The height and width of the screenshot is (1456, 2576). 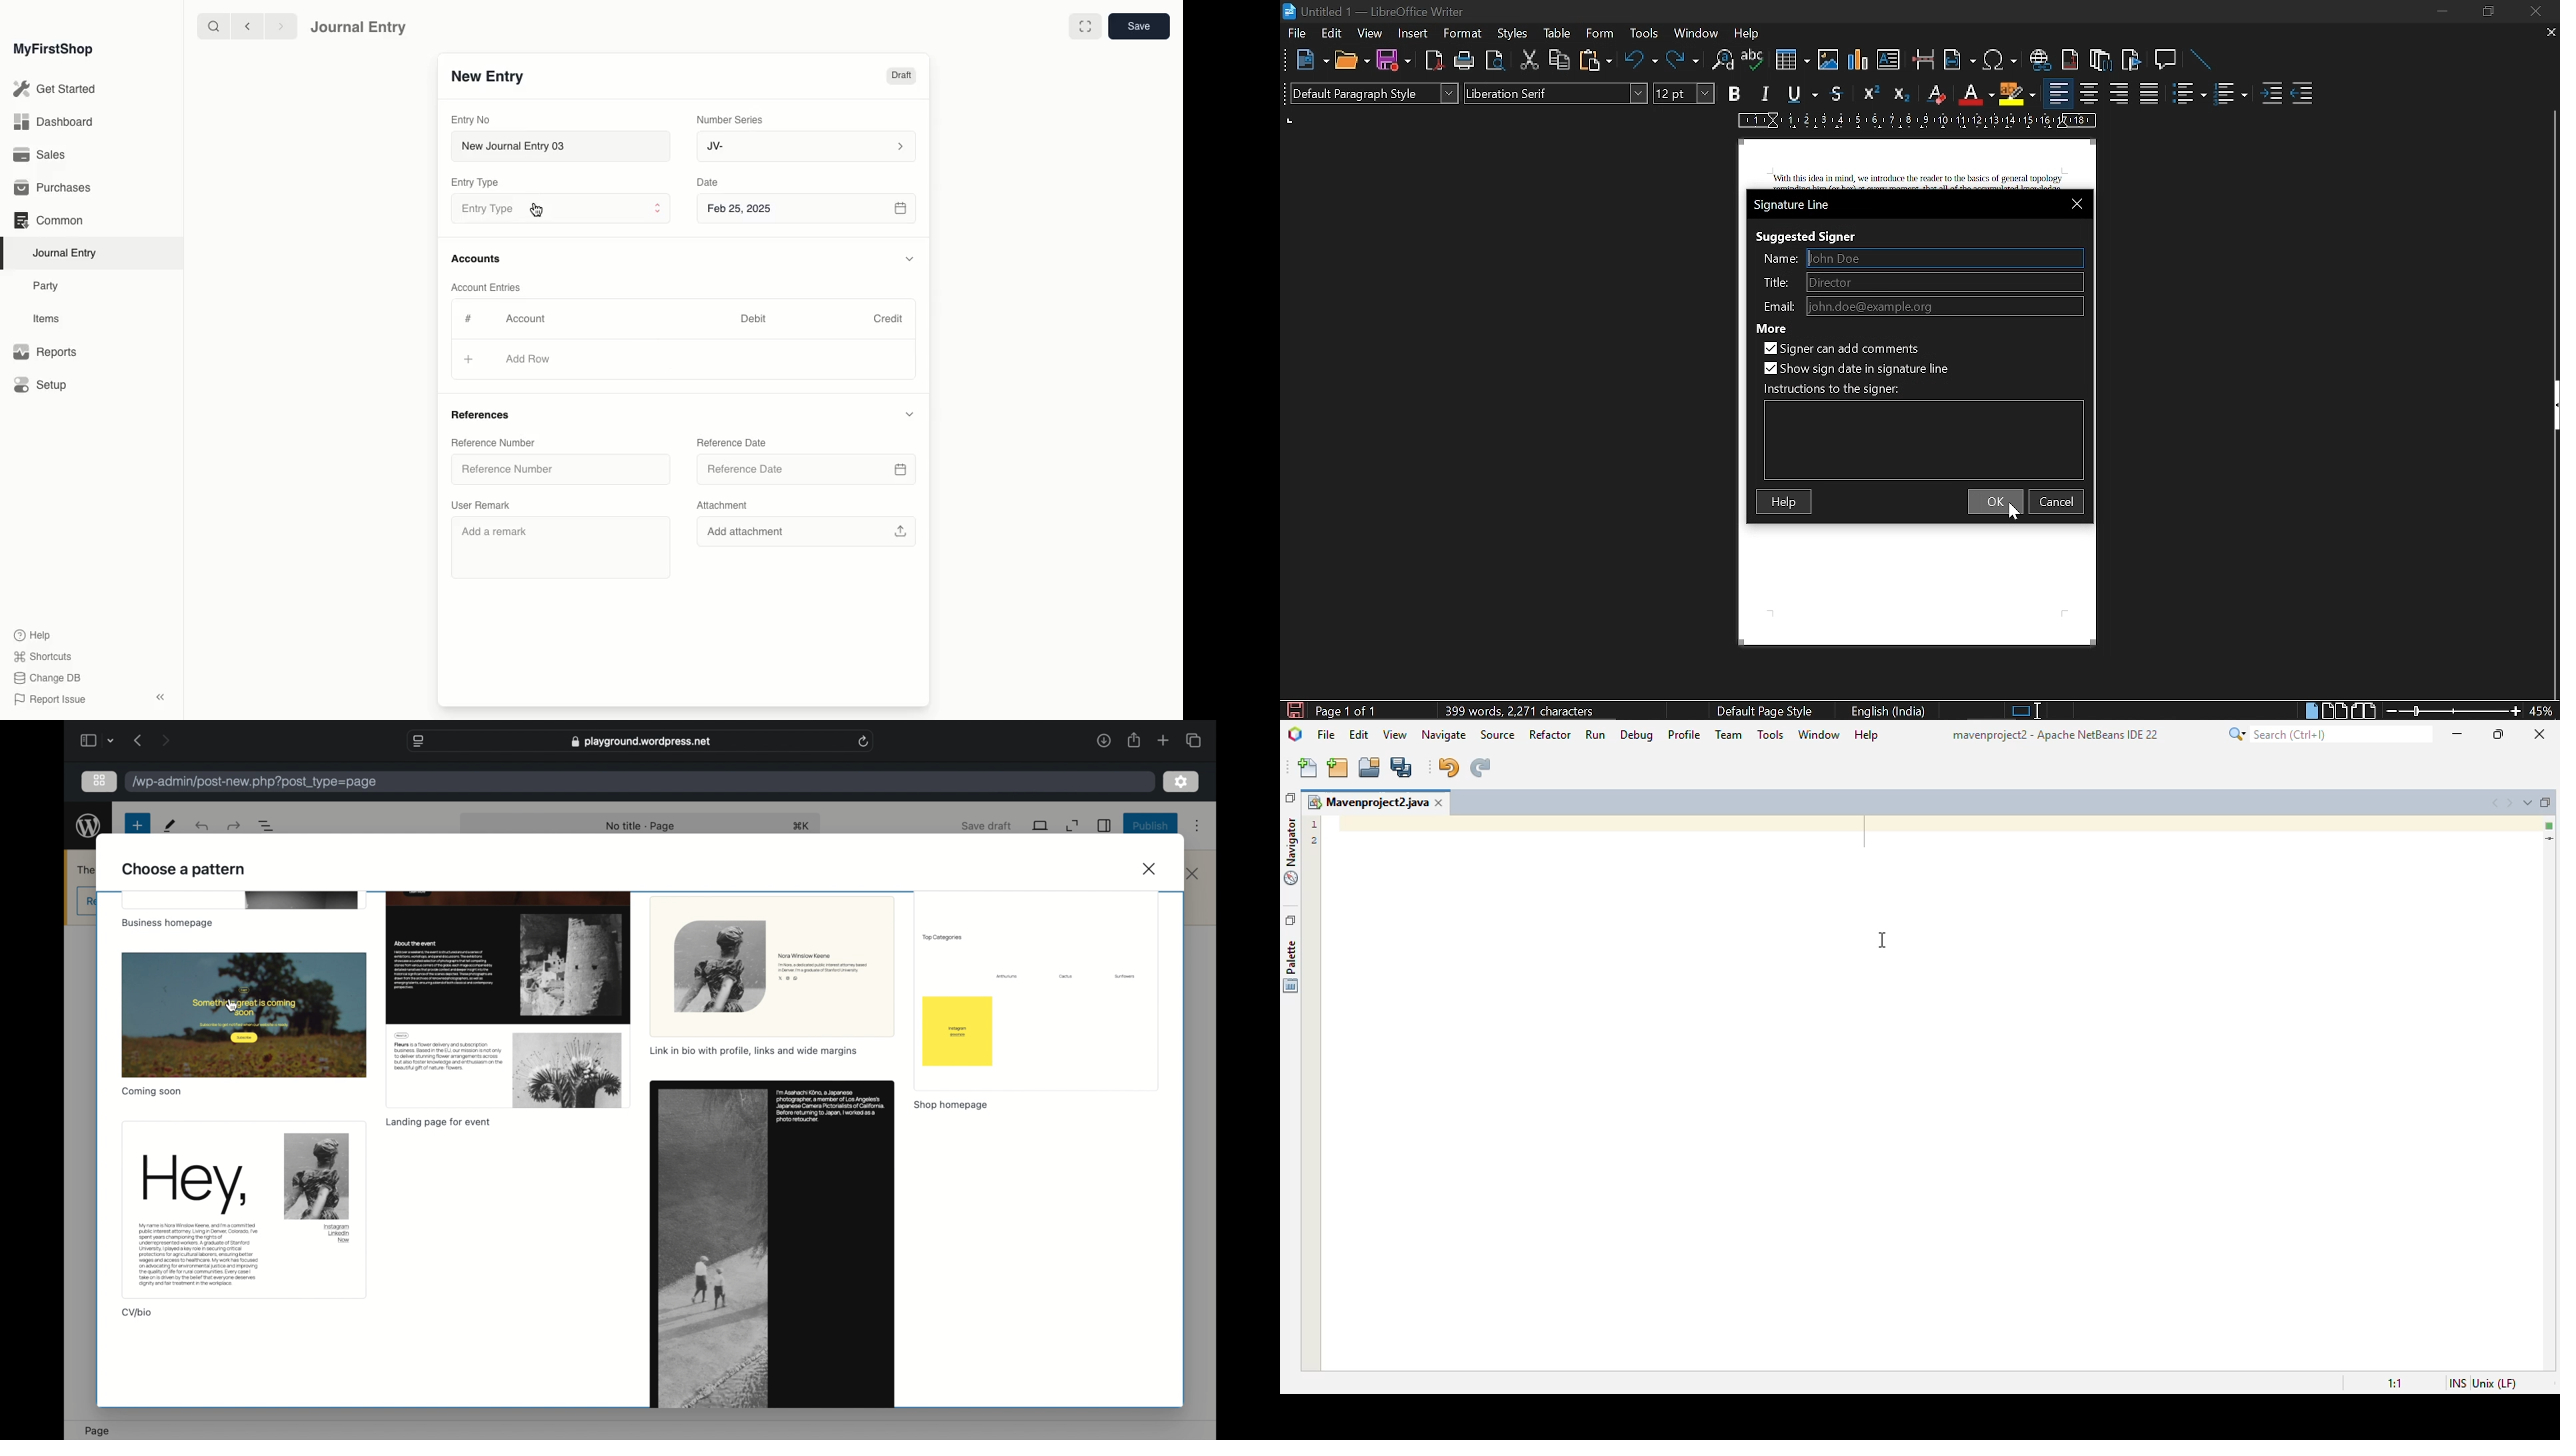 I want to click on window, so click(x=1696, y=34).